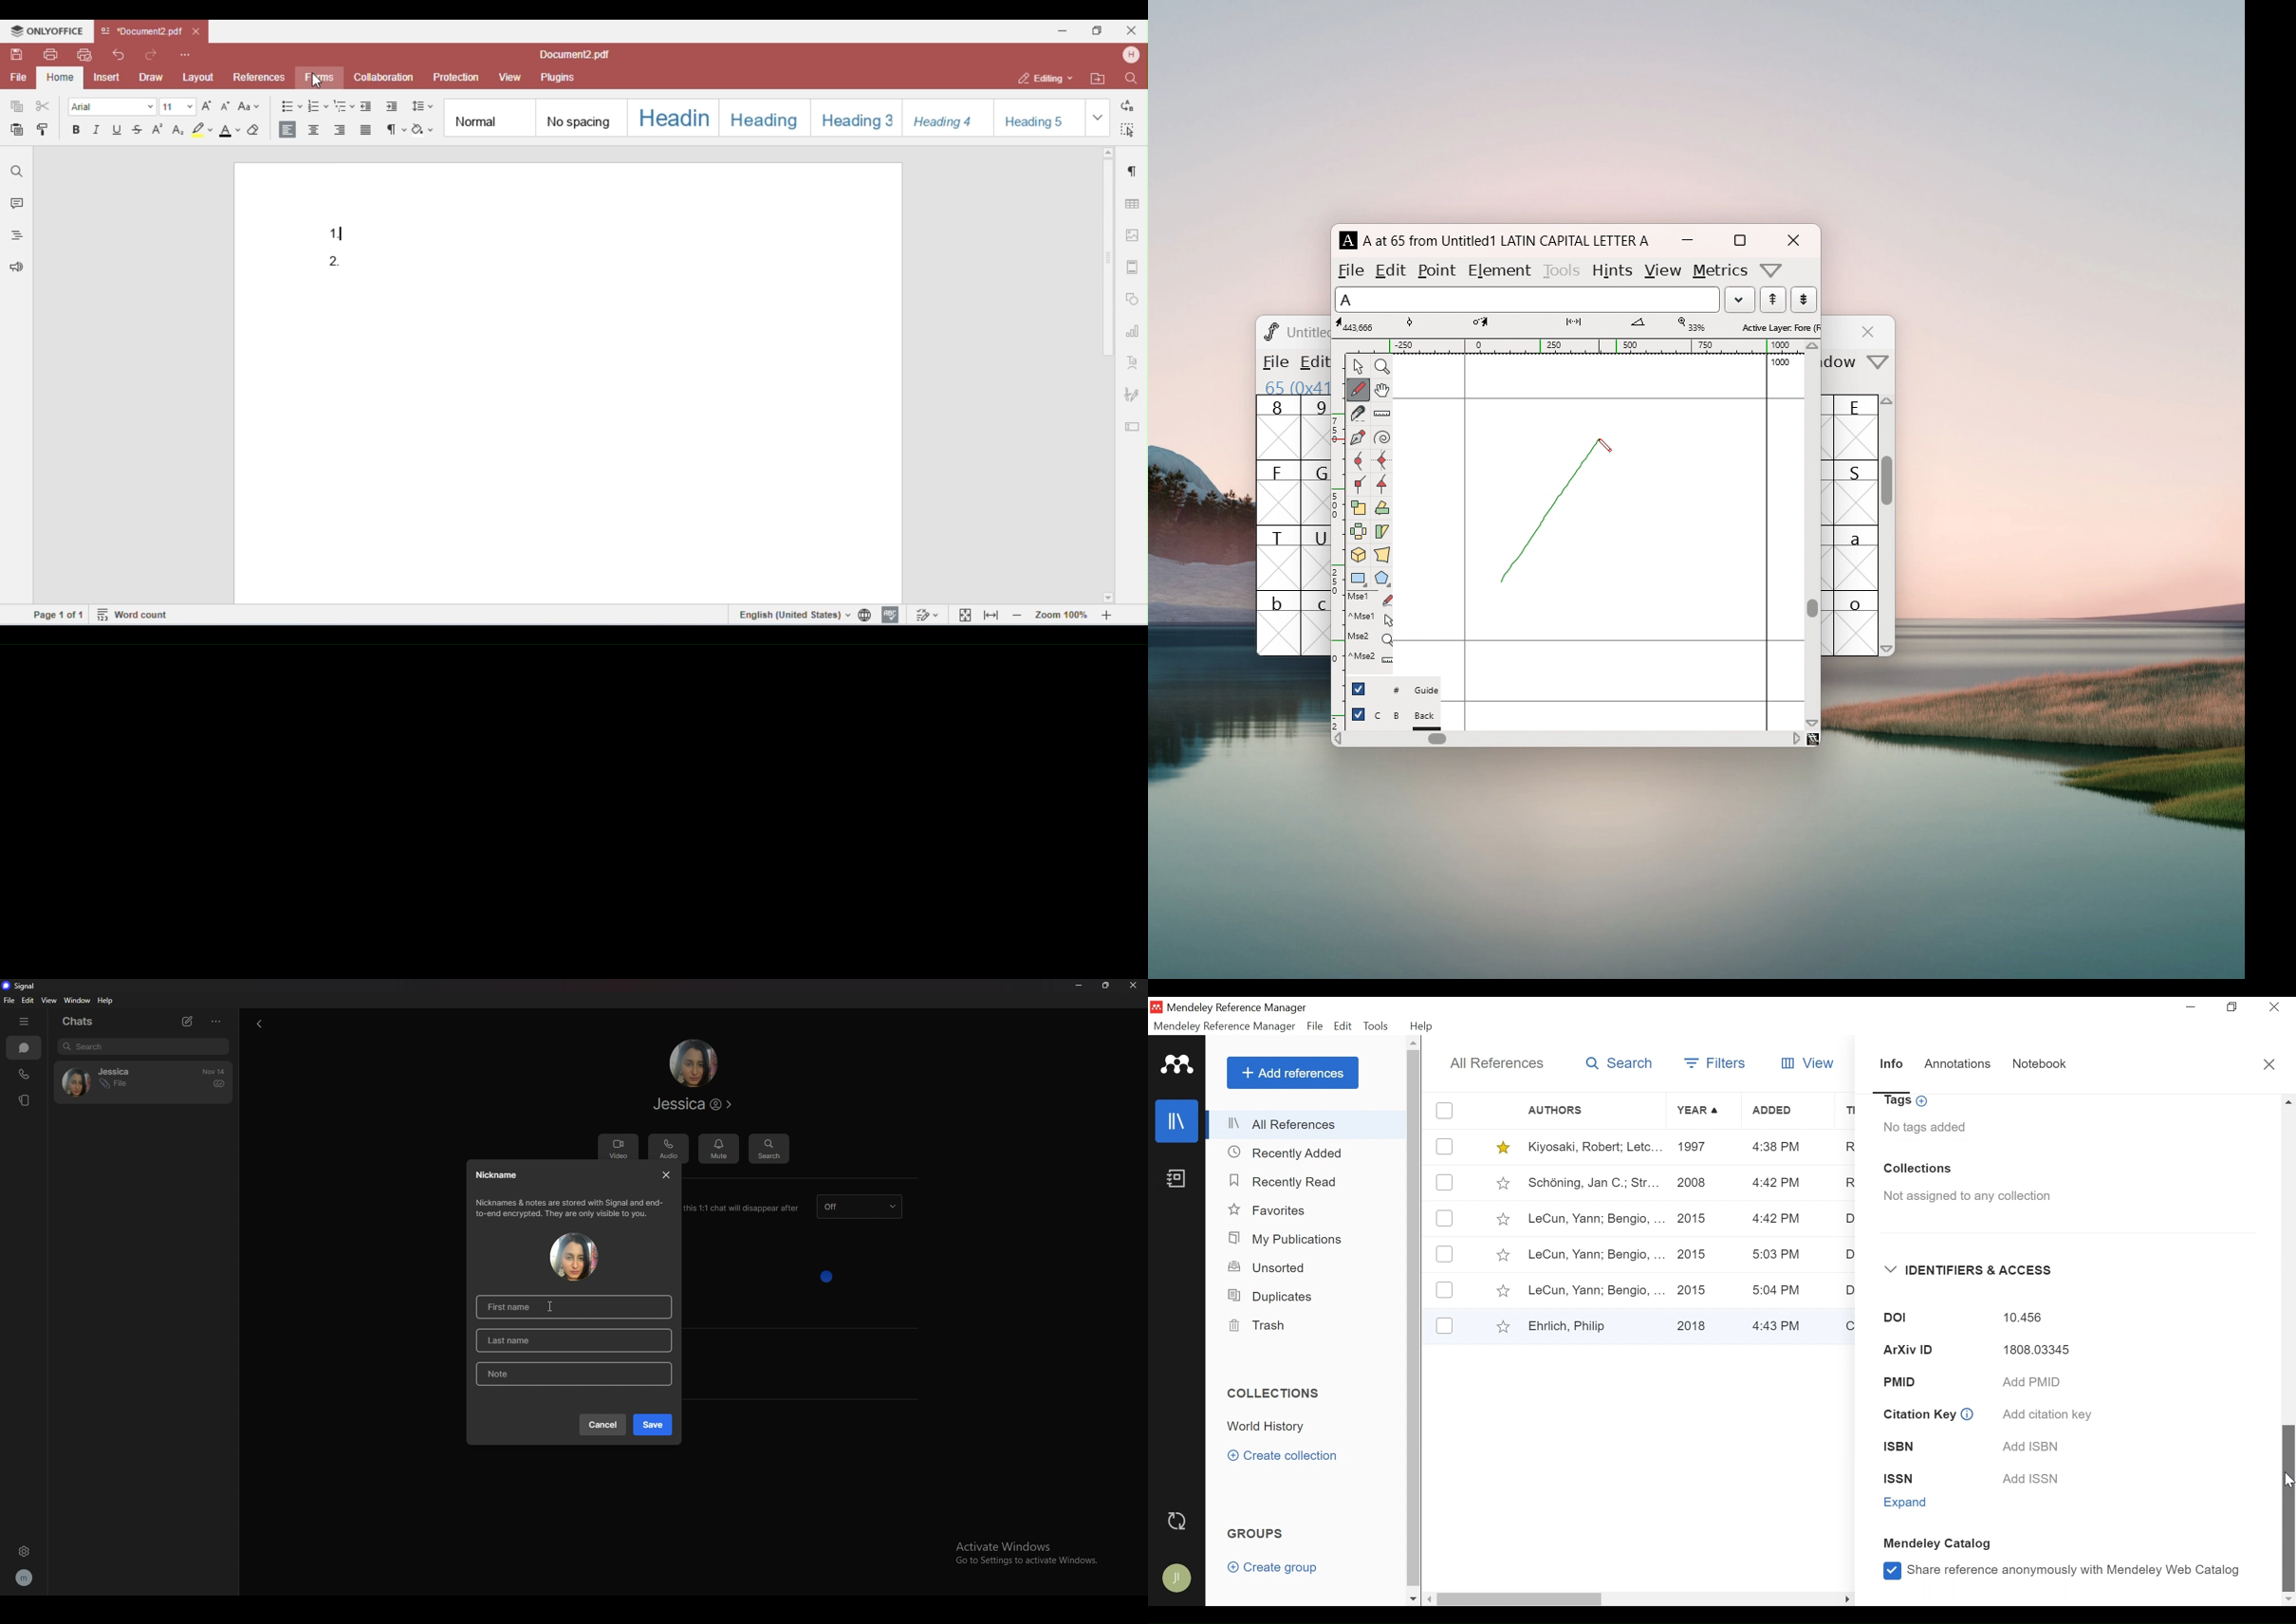 The image size is (2296, 1624). What do you see at coordinates (1809, 1063) in the screenshot?
I see `View` at bounding box center [1809, 1063].